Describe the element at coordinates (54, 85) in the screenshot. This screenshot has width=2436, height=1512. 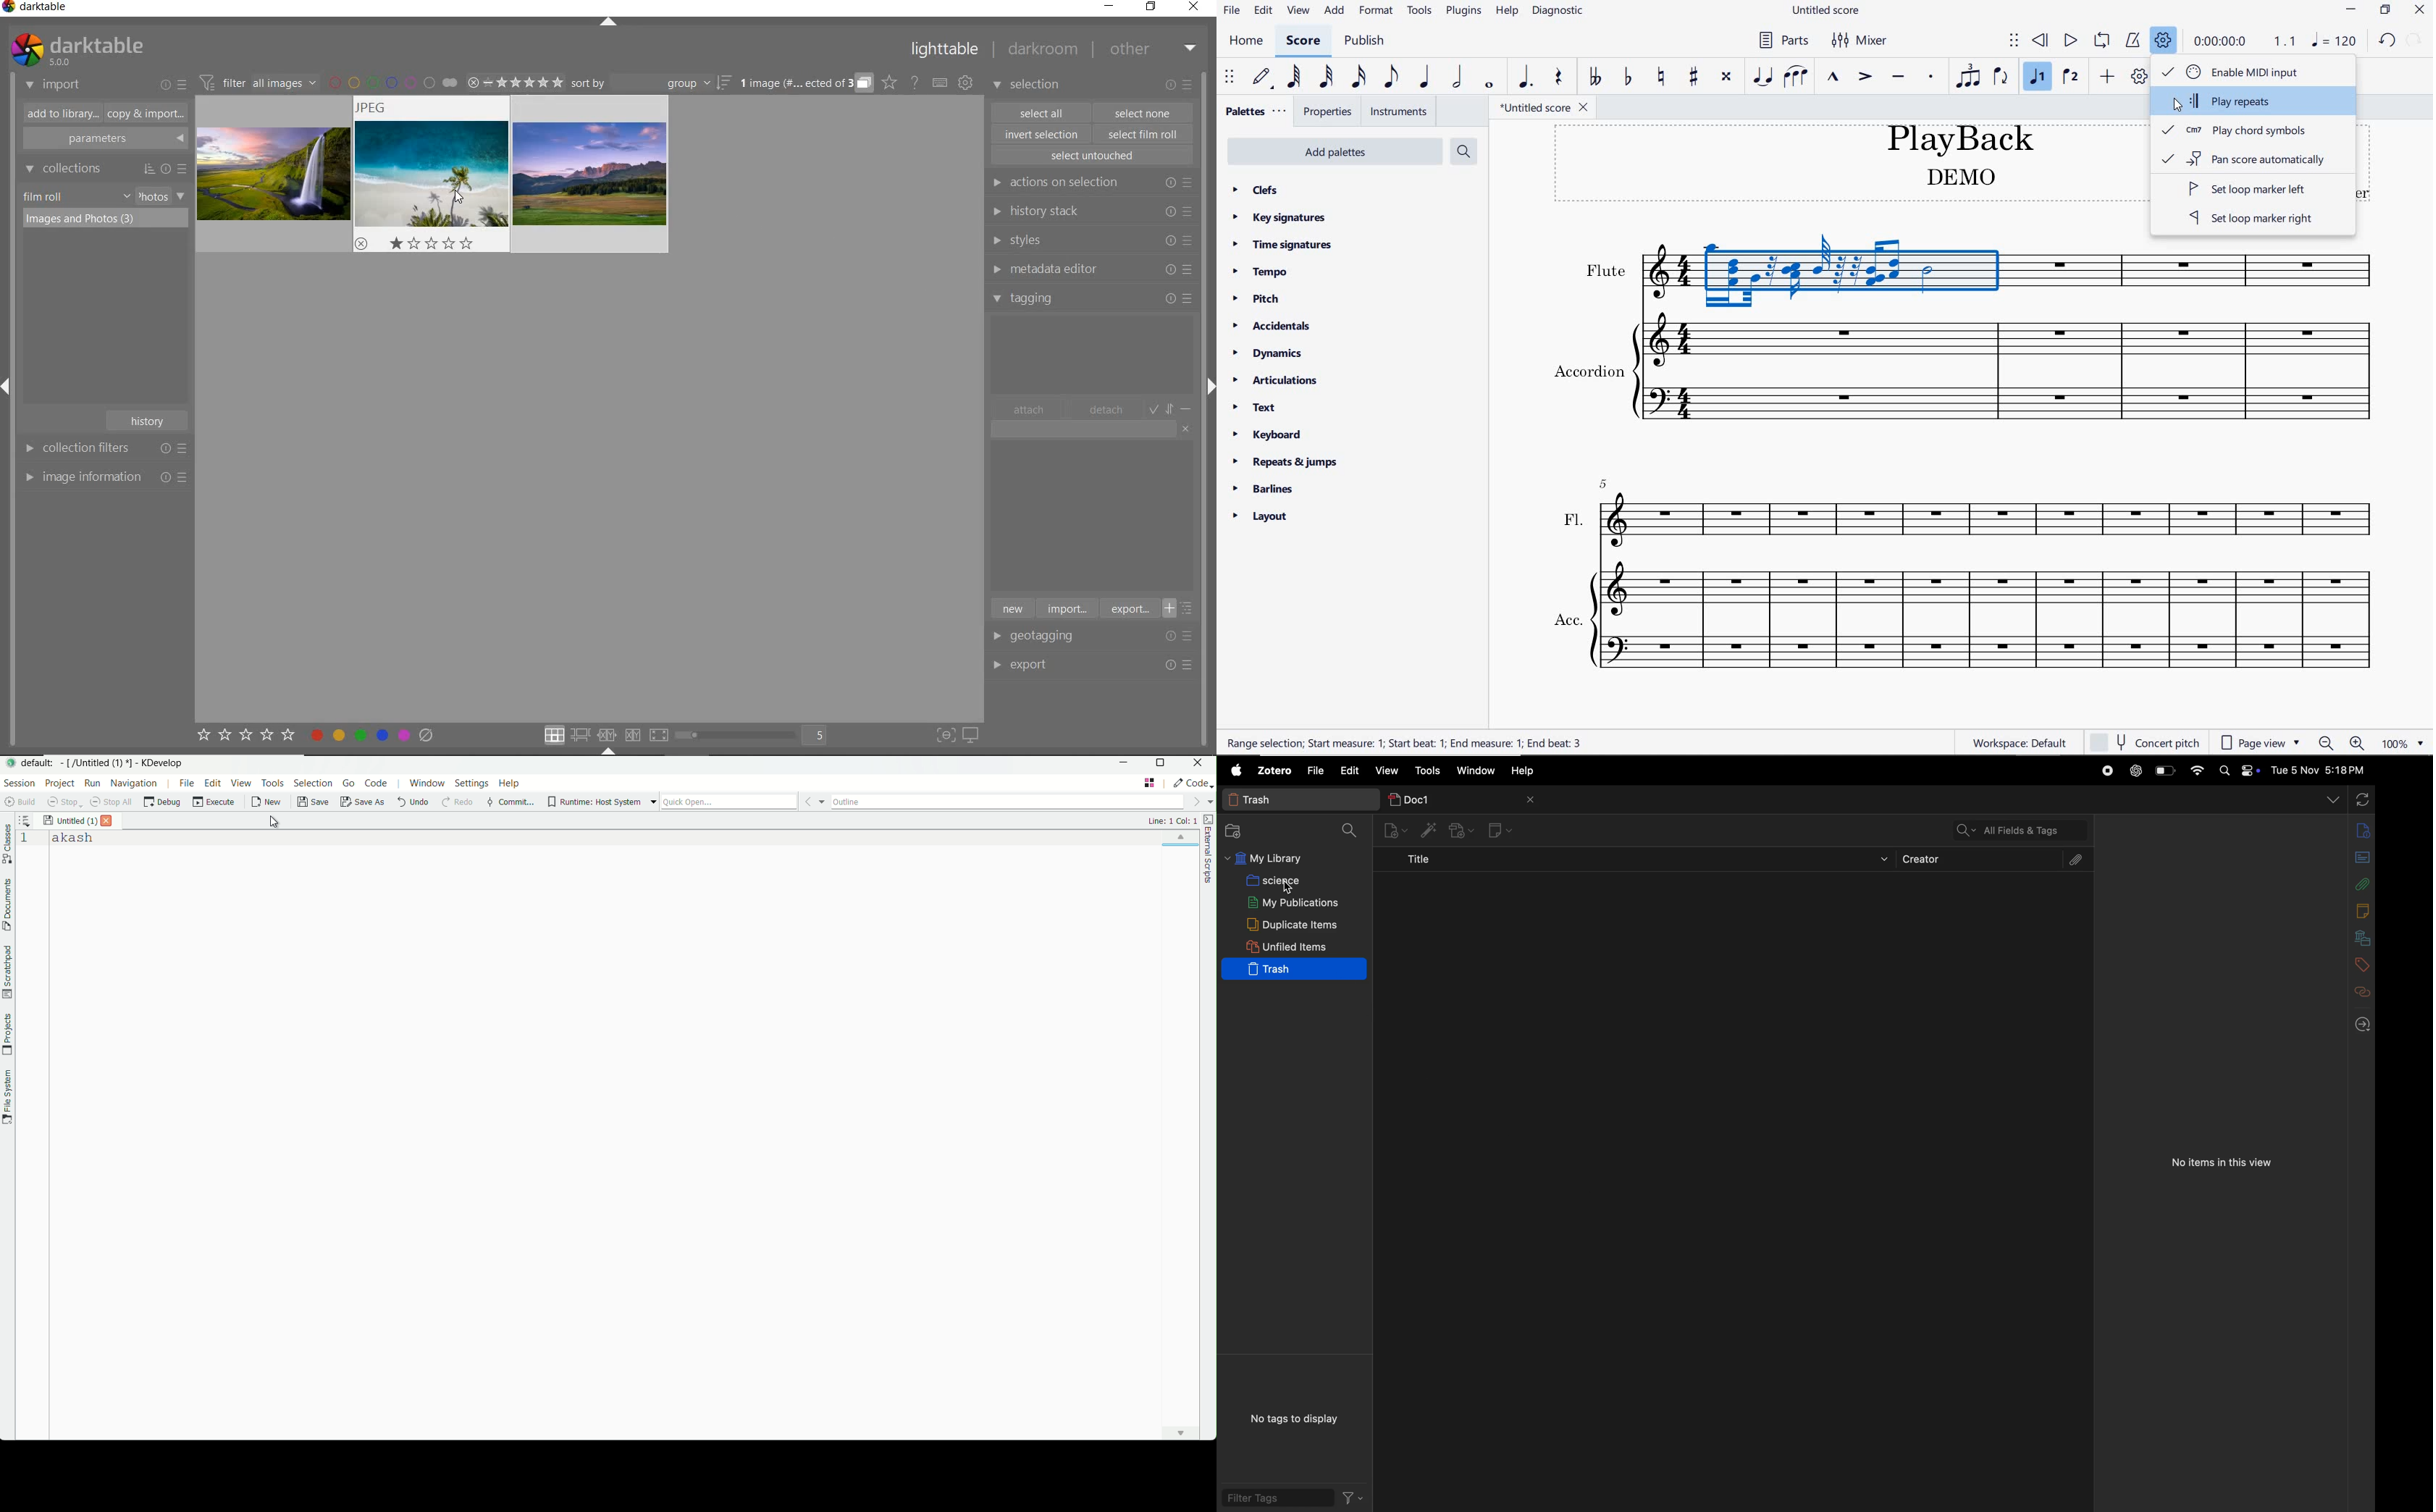
I see `import` at that location.